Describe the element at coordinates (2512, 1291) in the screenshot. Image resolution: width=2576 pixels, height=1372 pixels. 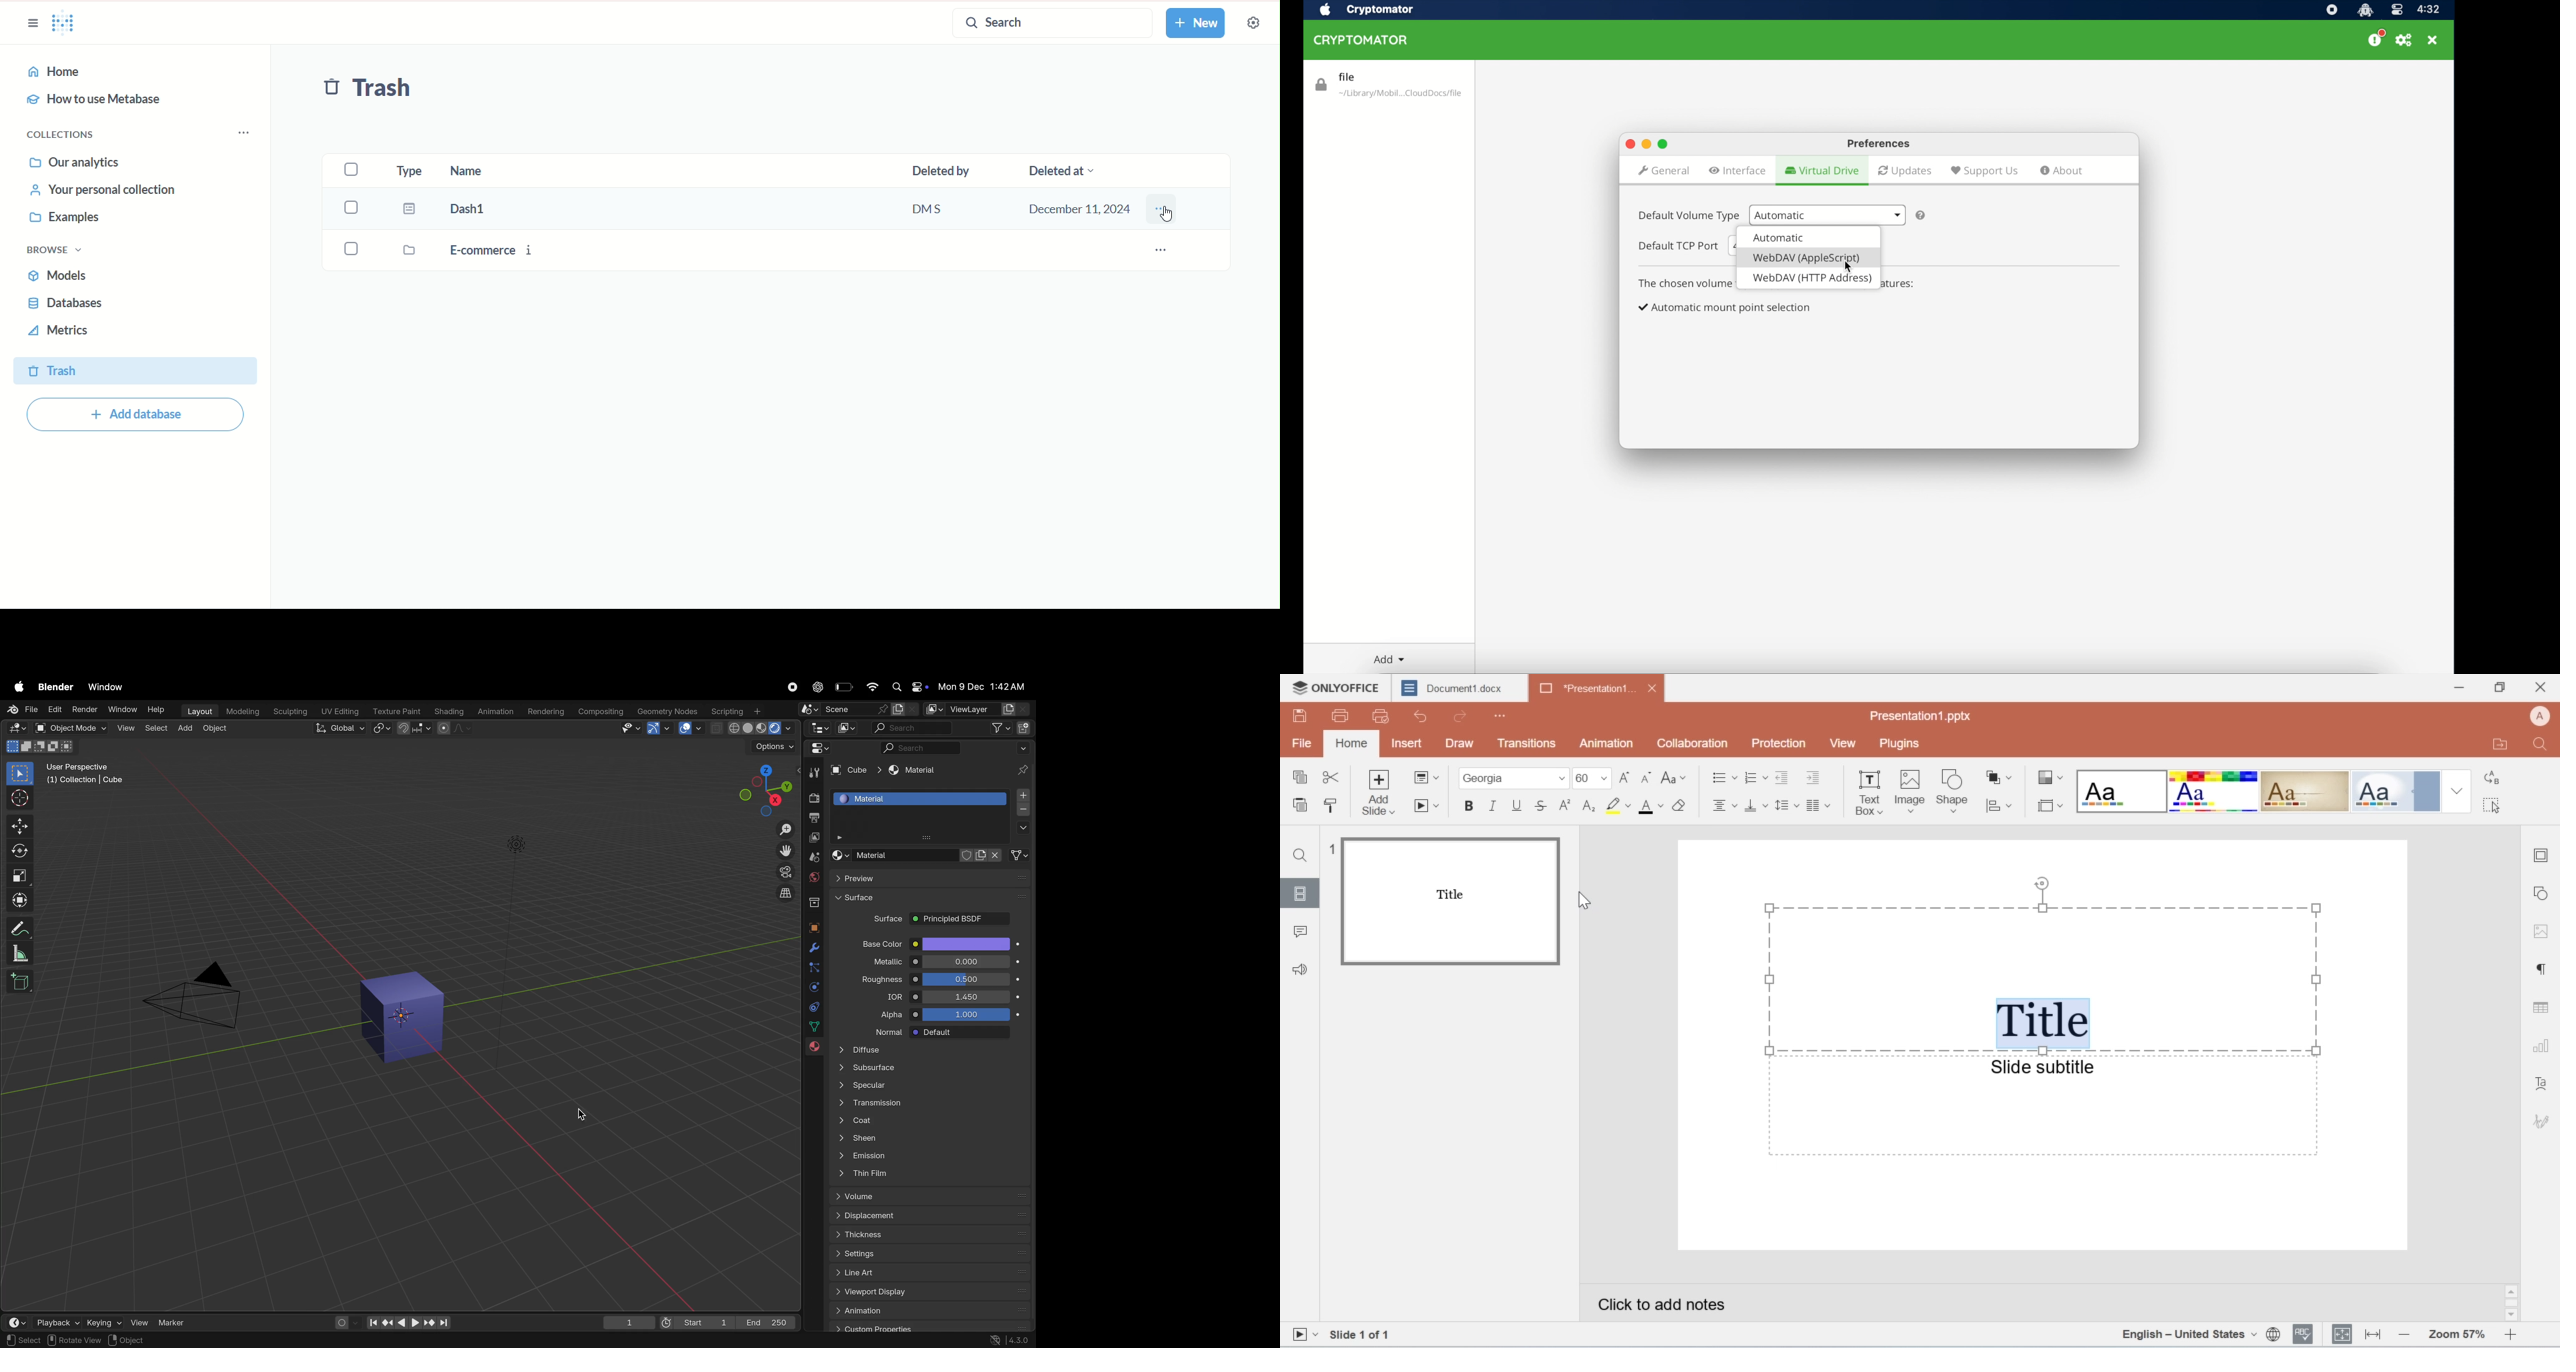
I see `scroll up` at that location.